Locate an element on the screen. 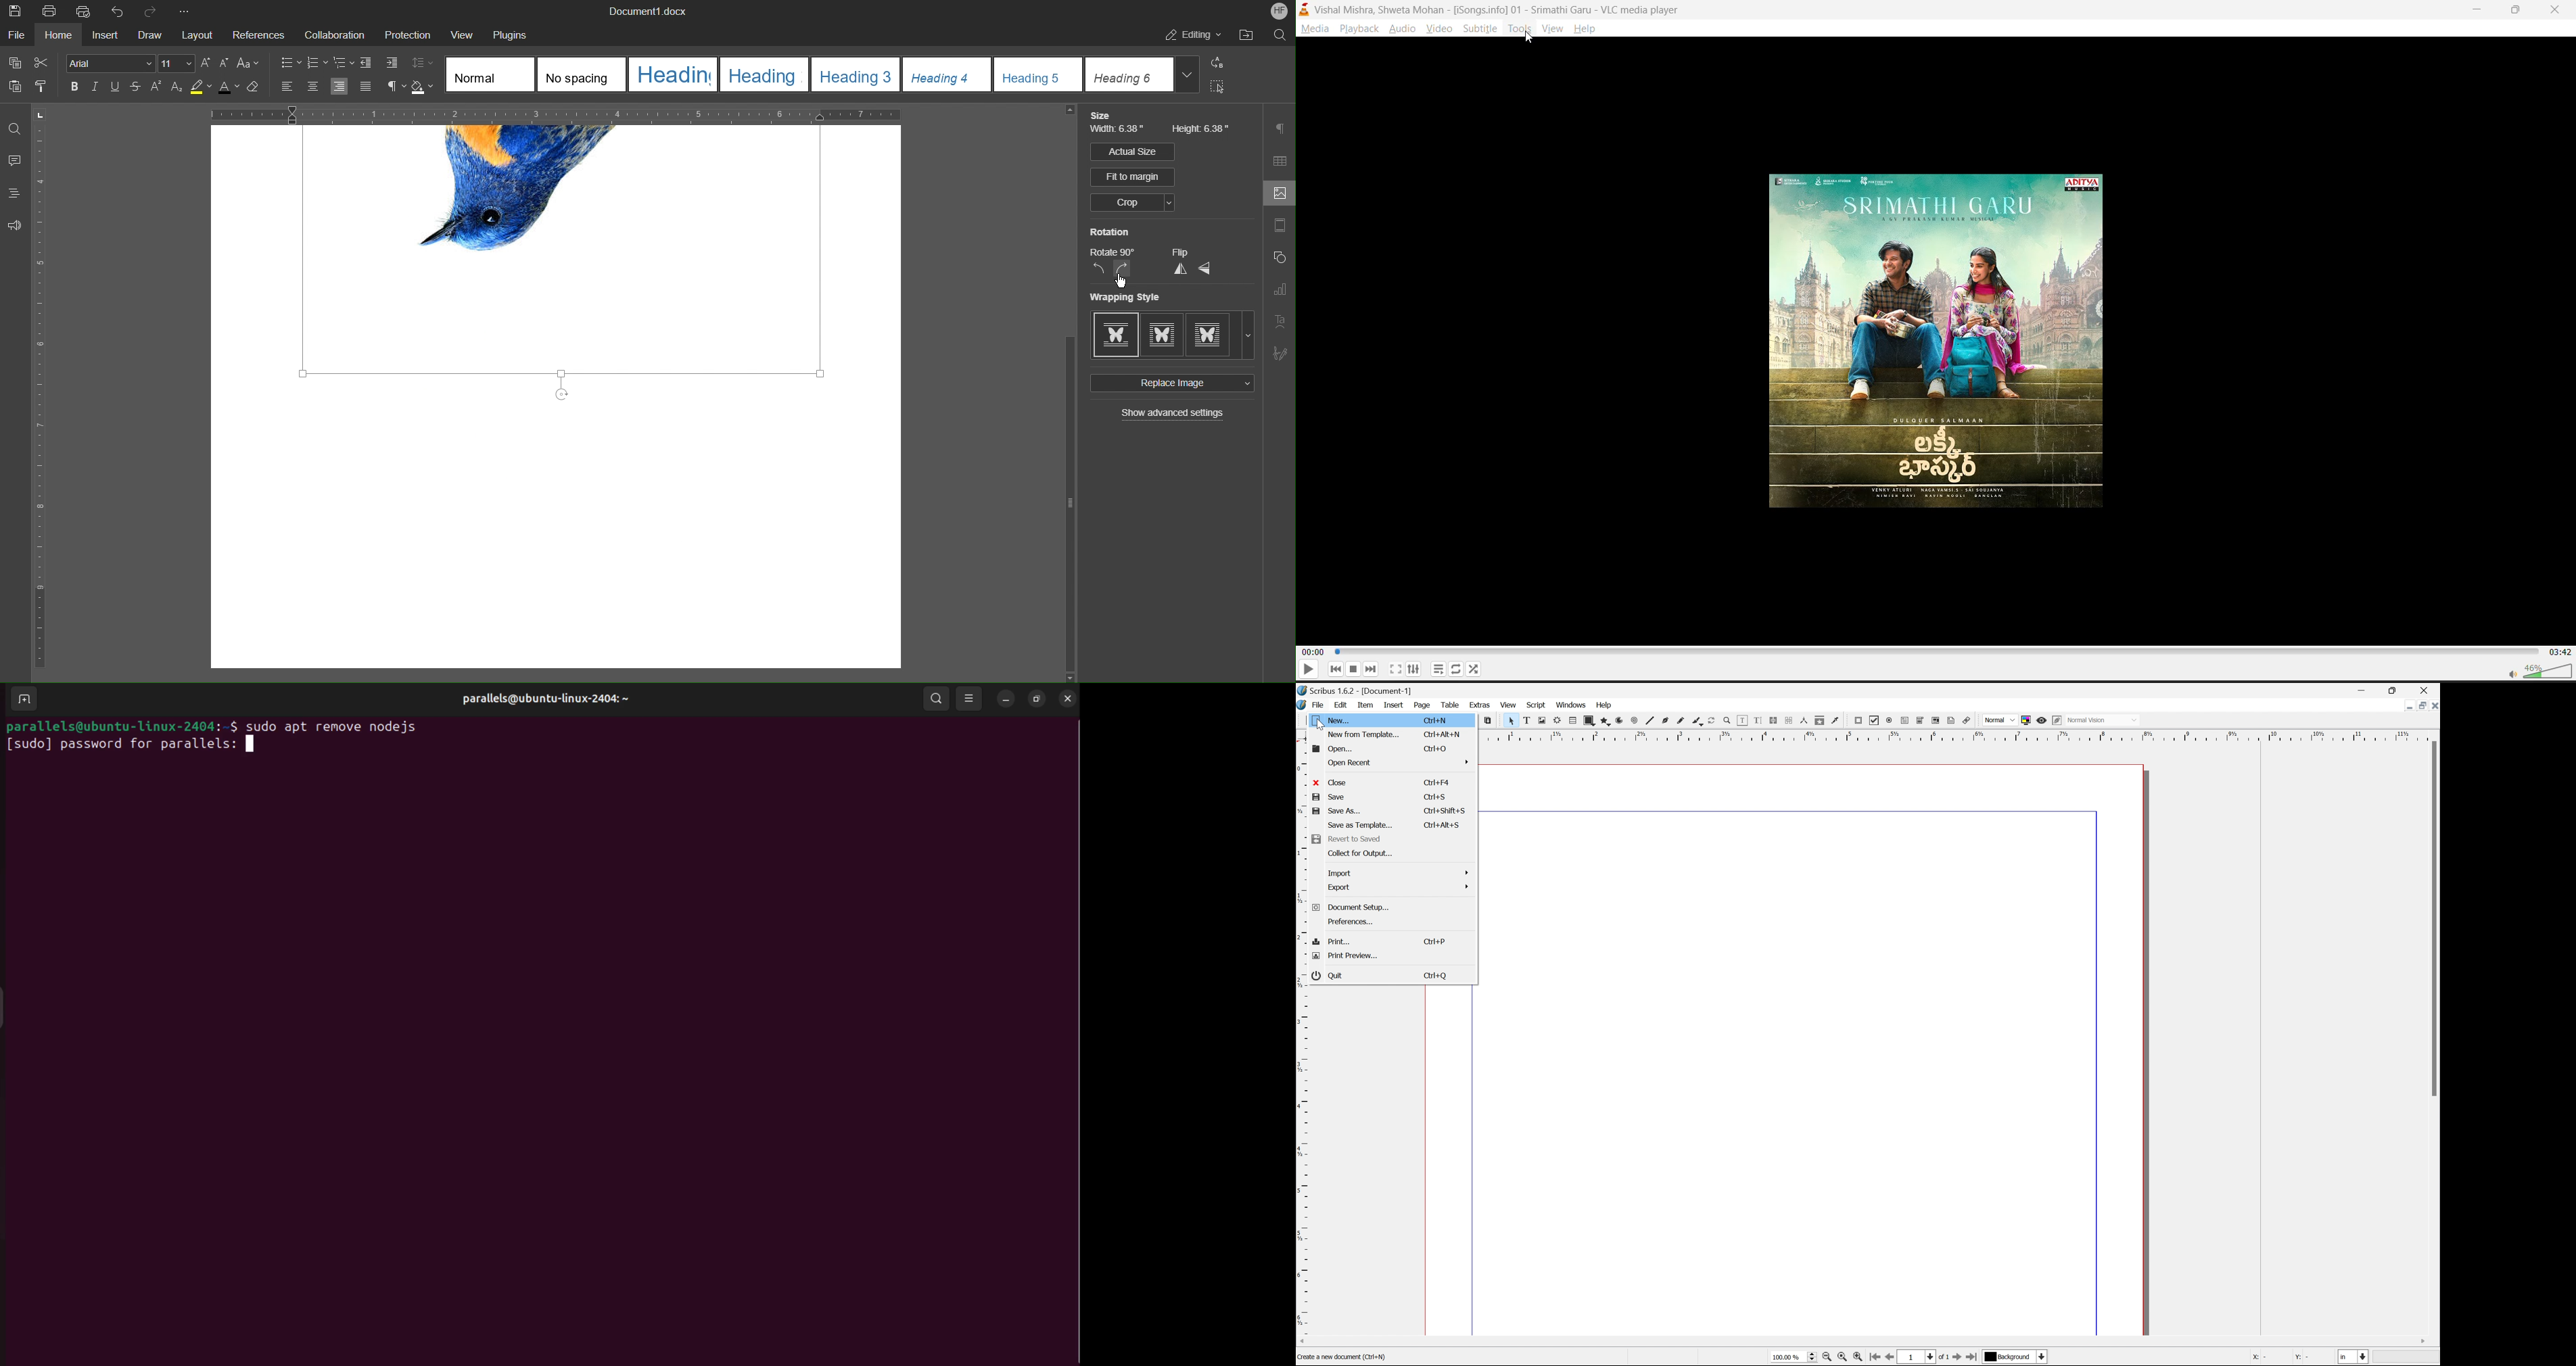  ctrl+f4 is located at coordinates (1437, 782).